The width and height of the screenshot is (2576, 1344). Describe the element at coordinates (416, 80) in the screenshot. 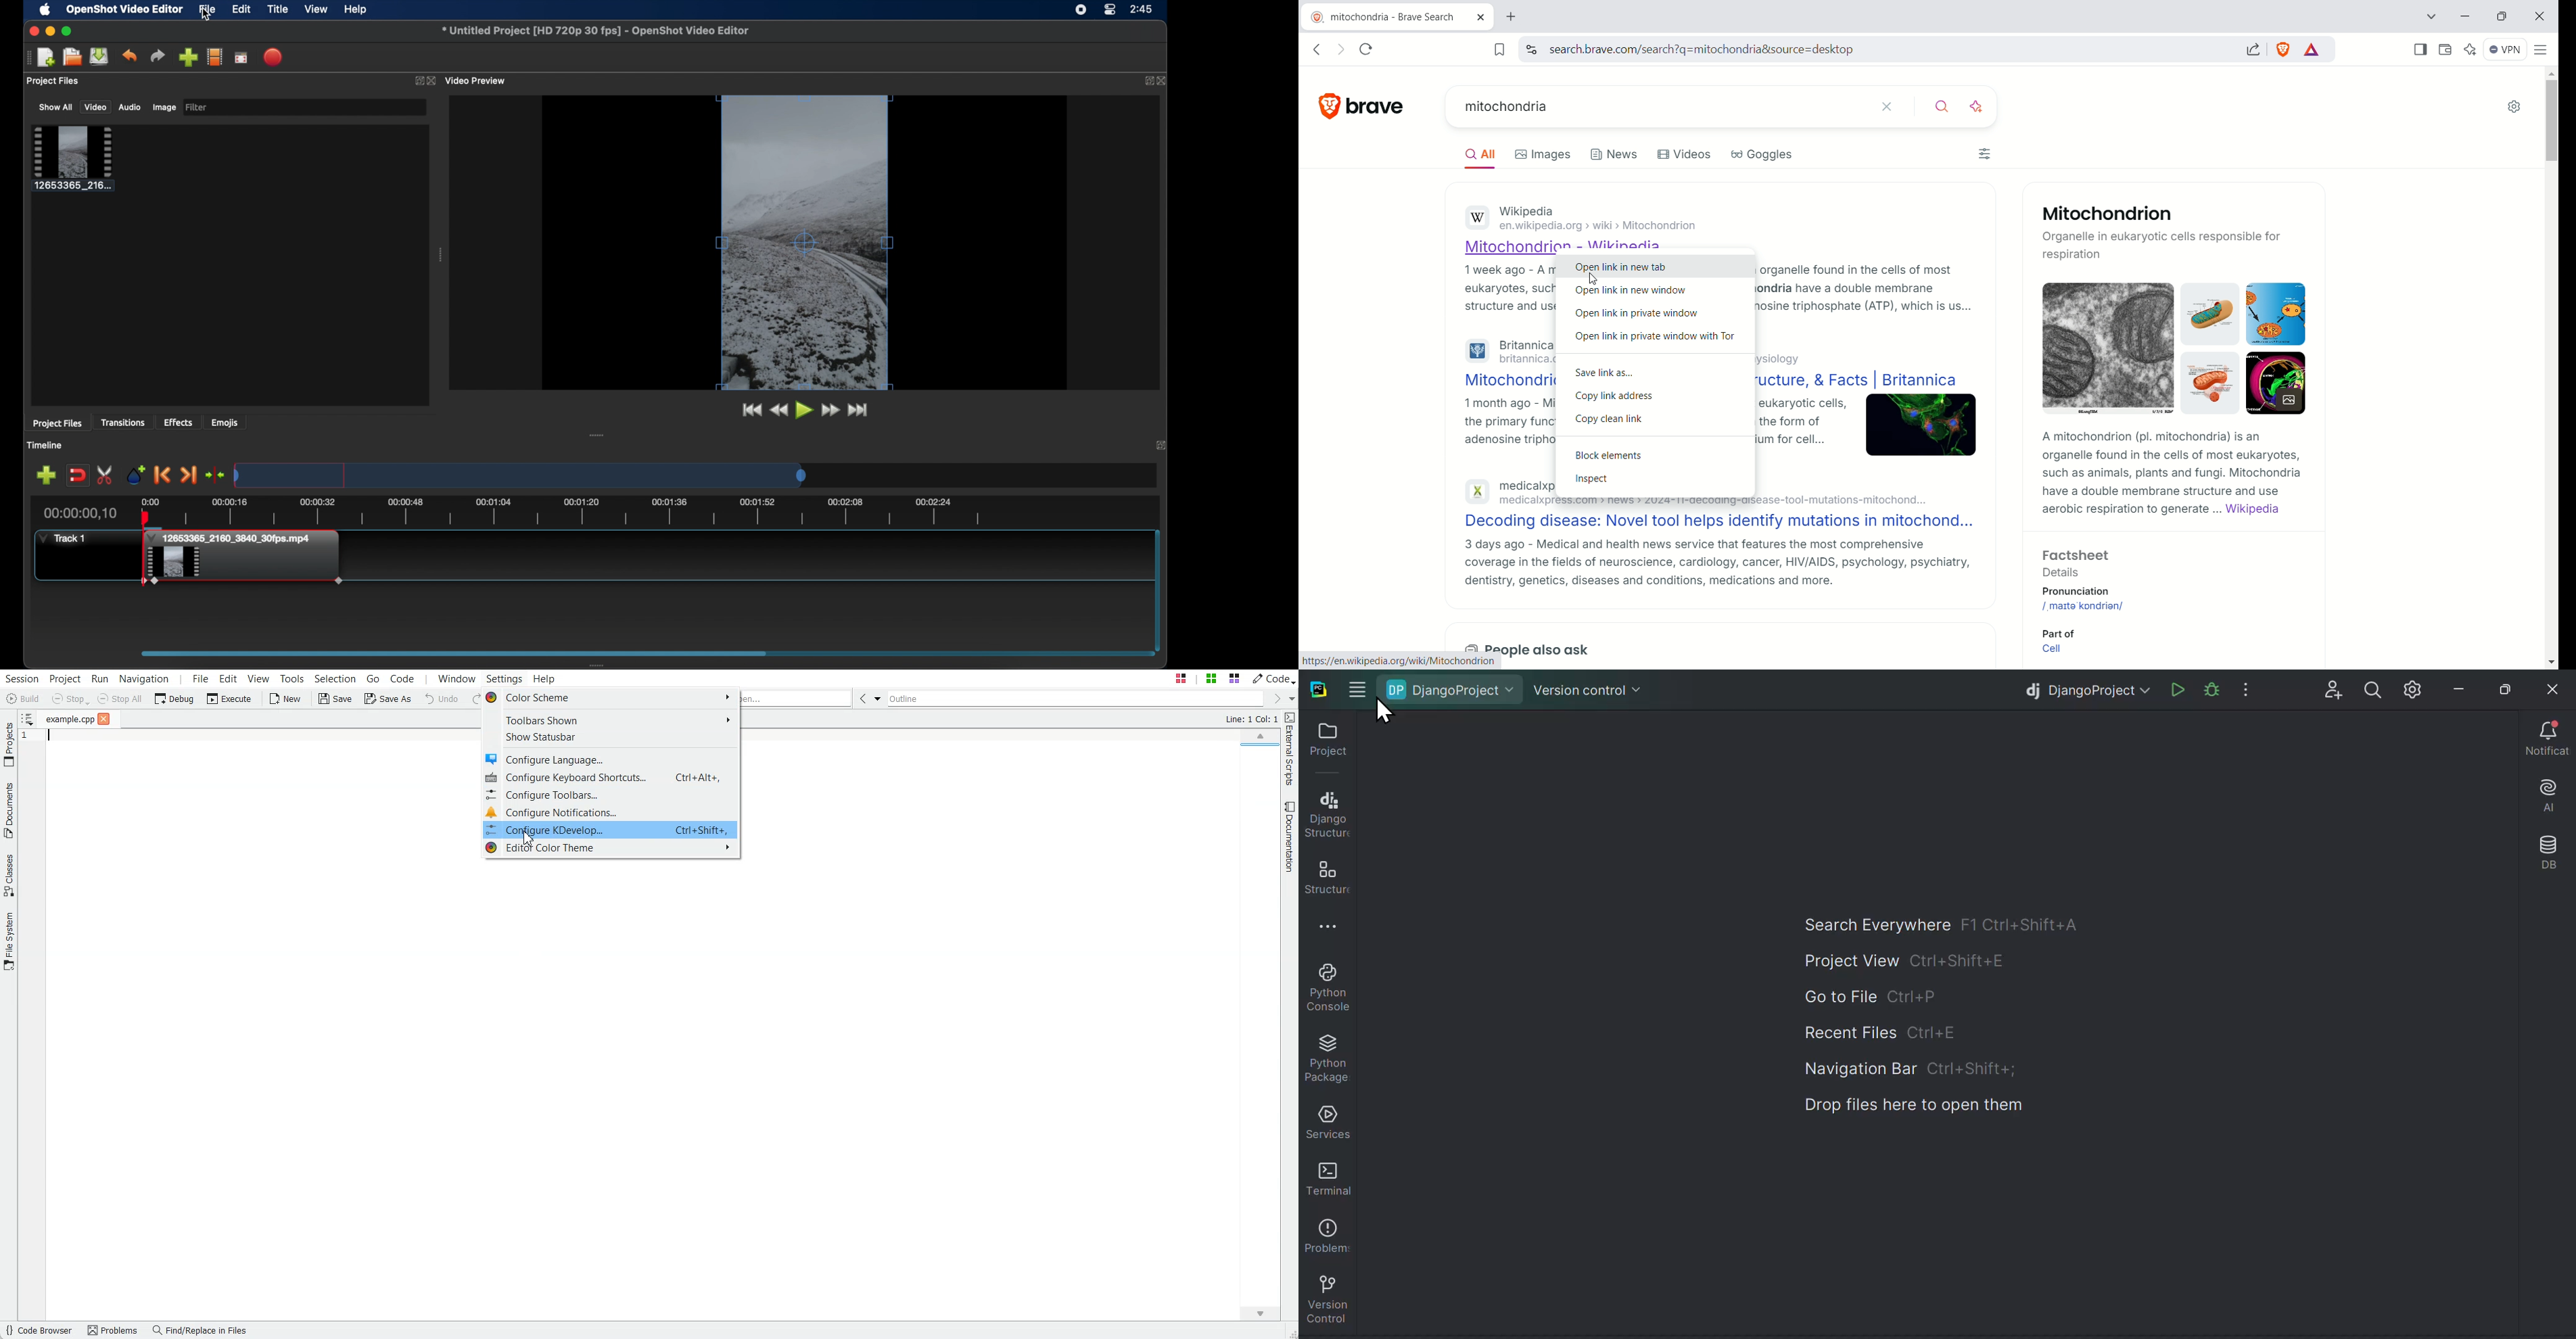

I see `expand` at that location.